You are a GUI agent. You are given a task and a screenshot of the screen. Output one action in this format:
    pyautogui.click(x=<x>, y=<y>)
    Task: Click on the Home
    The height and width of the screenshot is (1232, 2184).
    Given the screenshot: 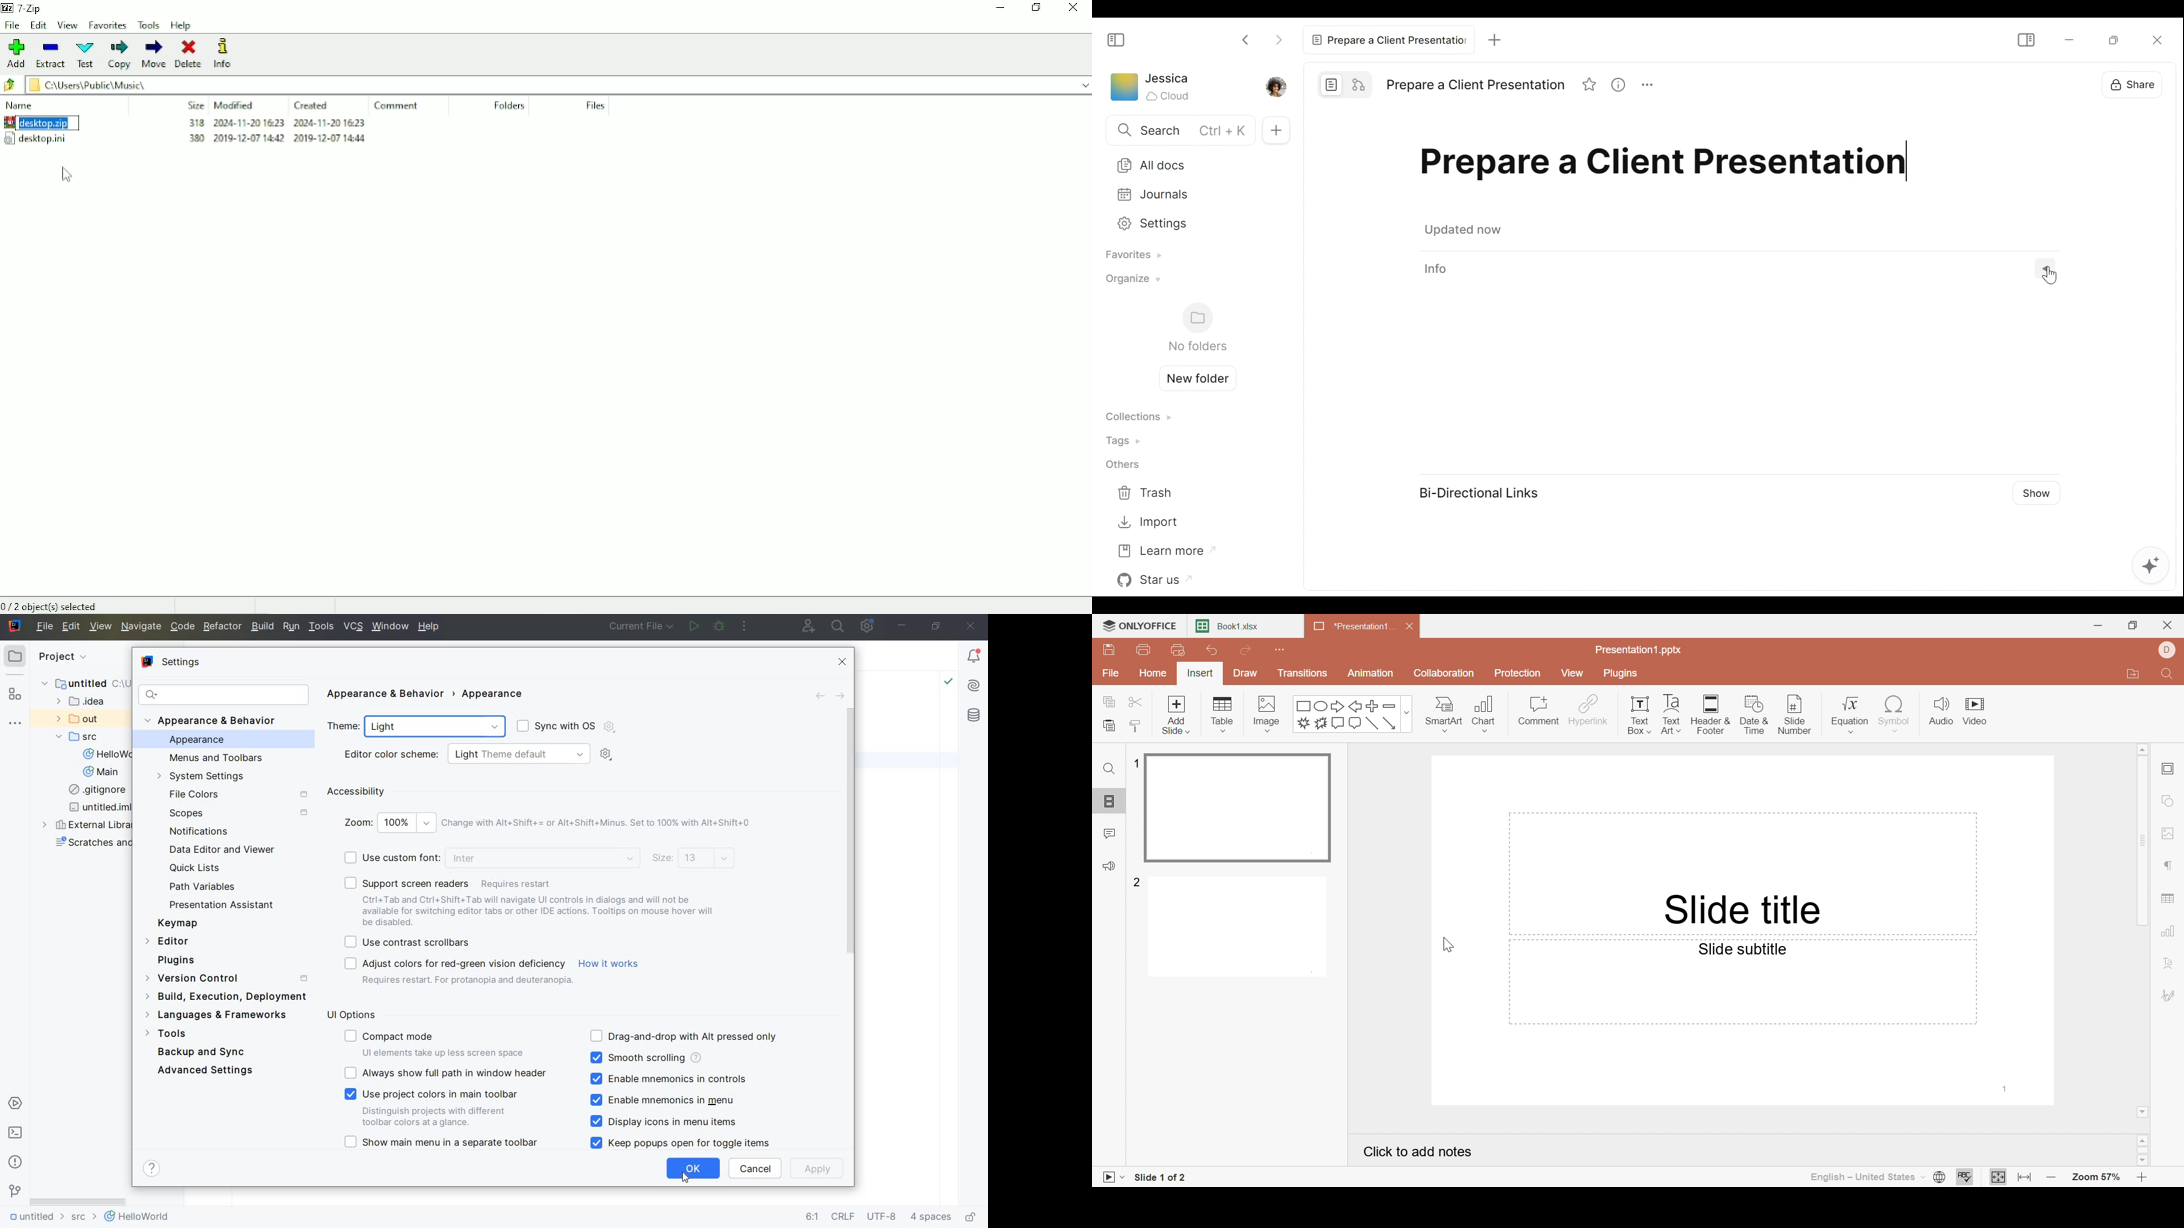 What is the action you would take?
    pyautogui.click(x=1155, y=673)
    